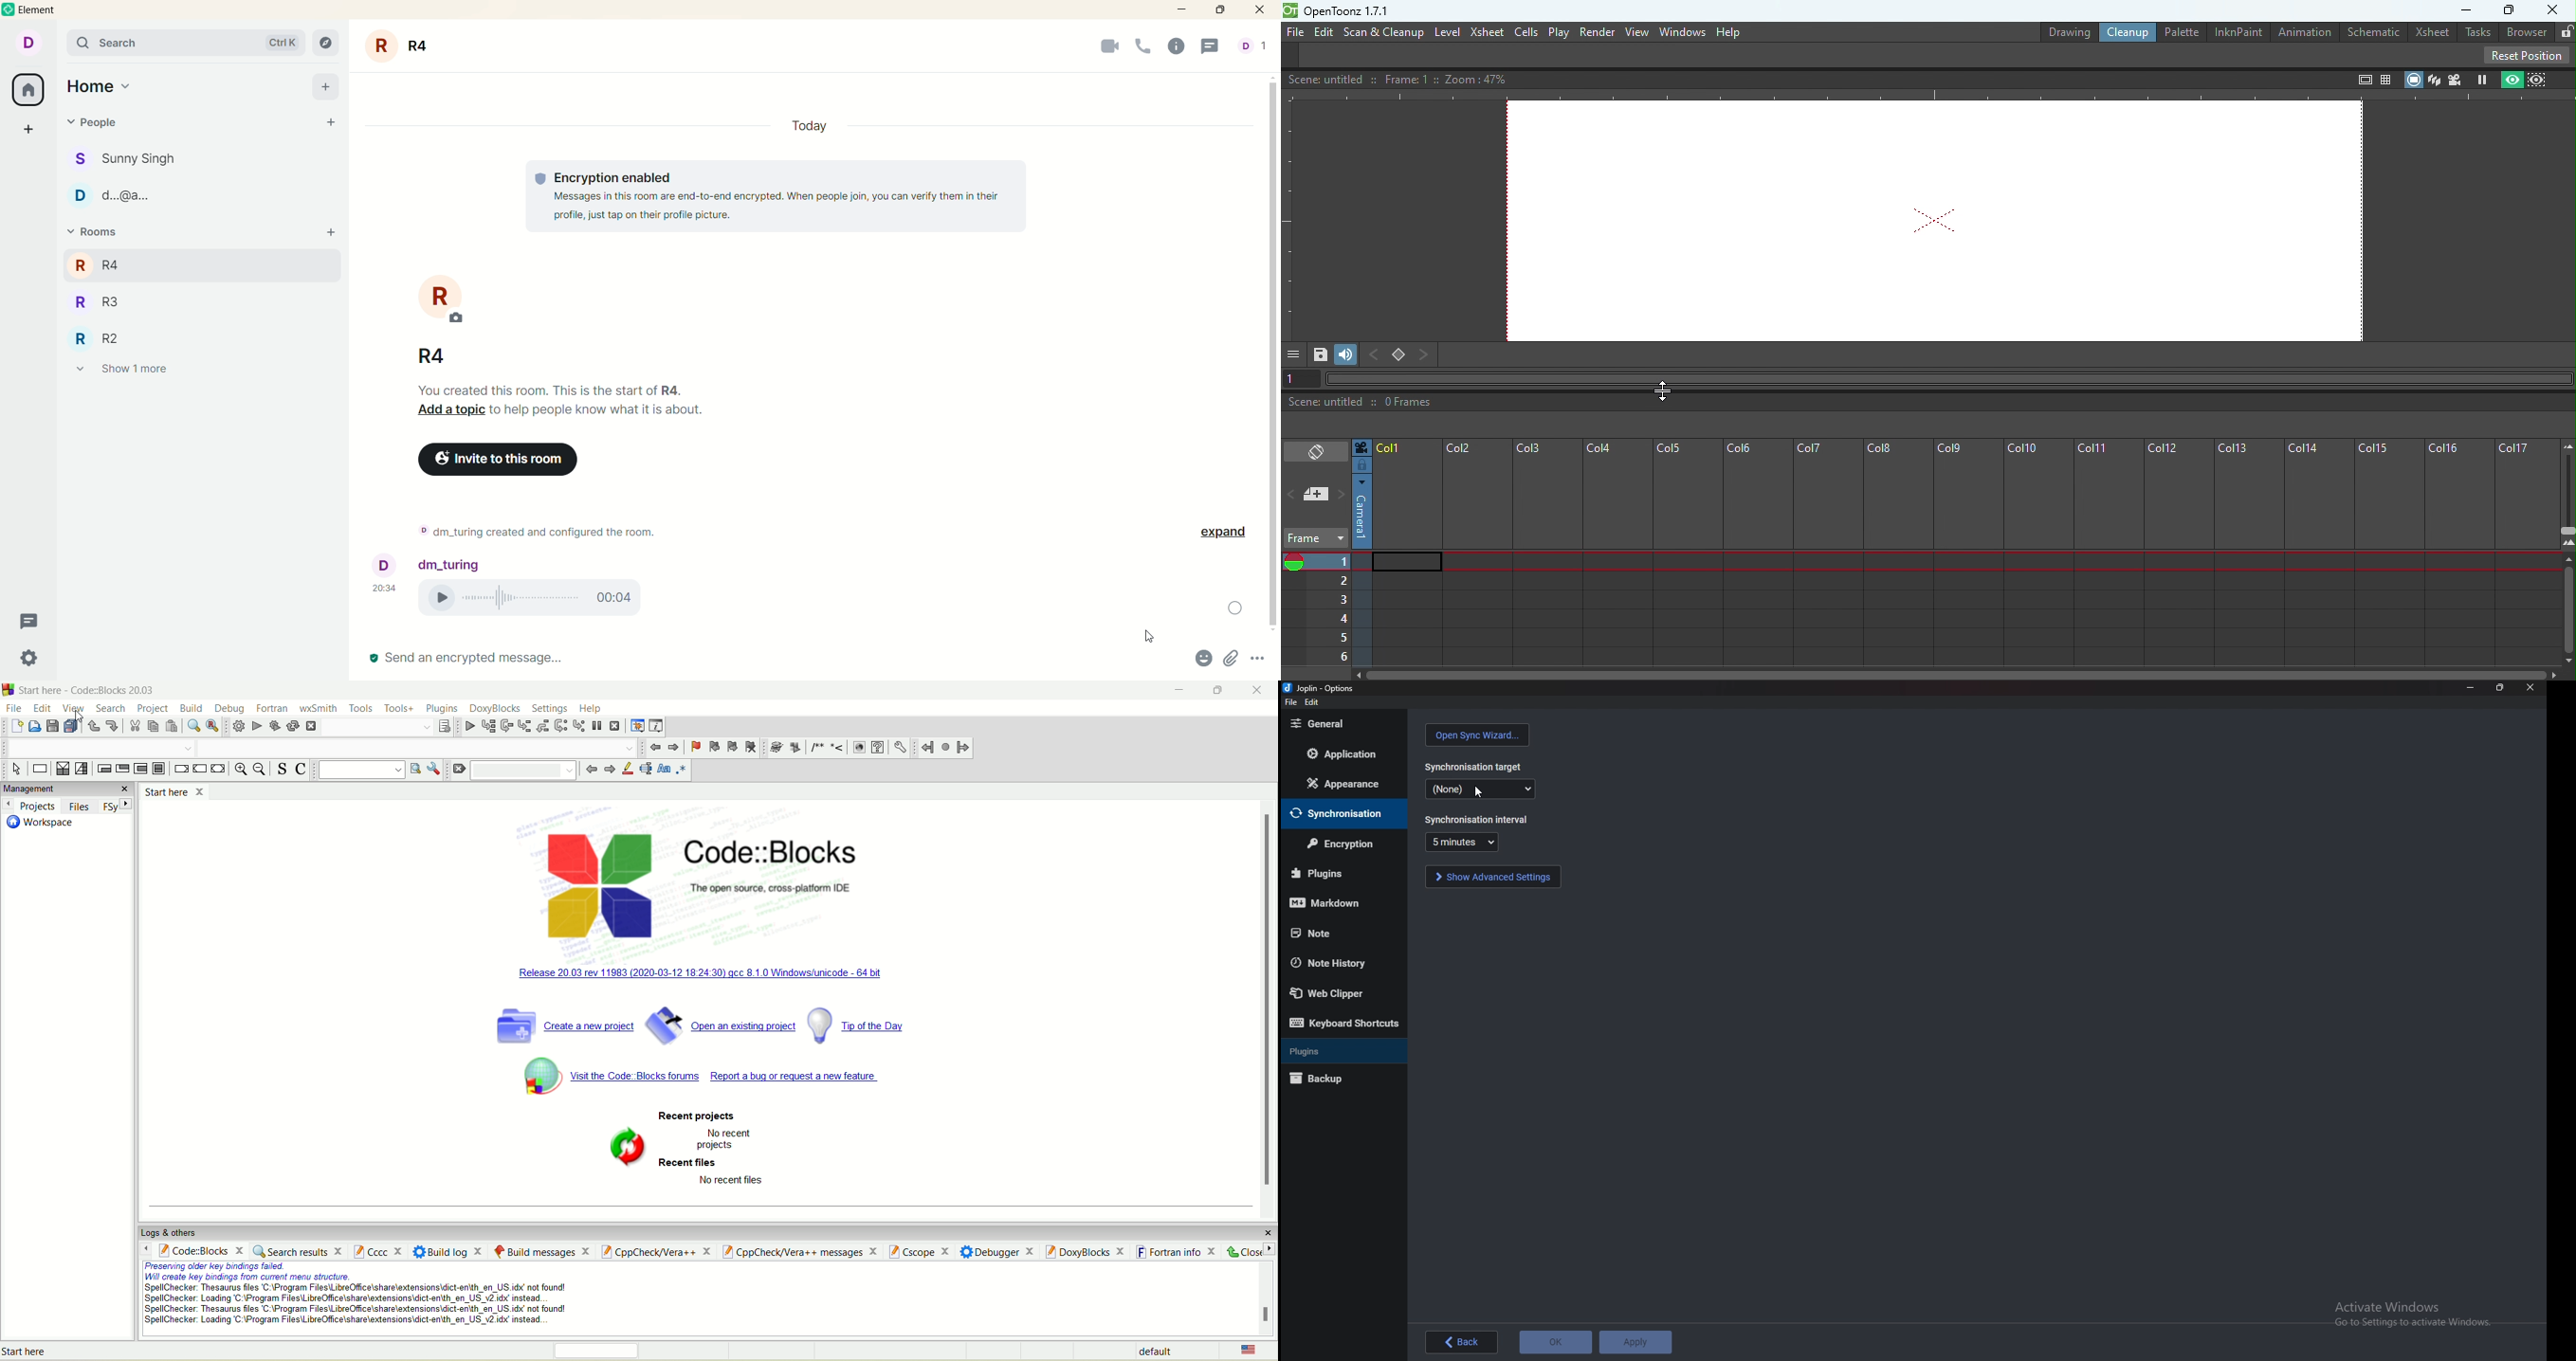 This screenshot has width=2576, height=1372. Describe the element at coordinates (524, 726) in the screenshot. I see `step into` at that location.